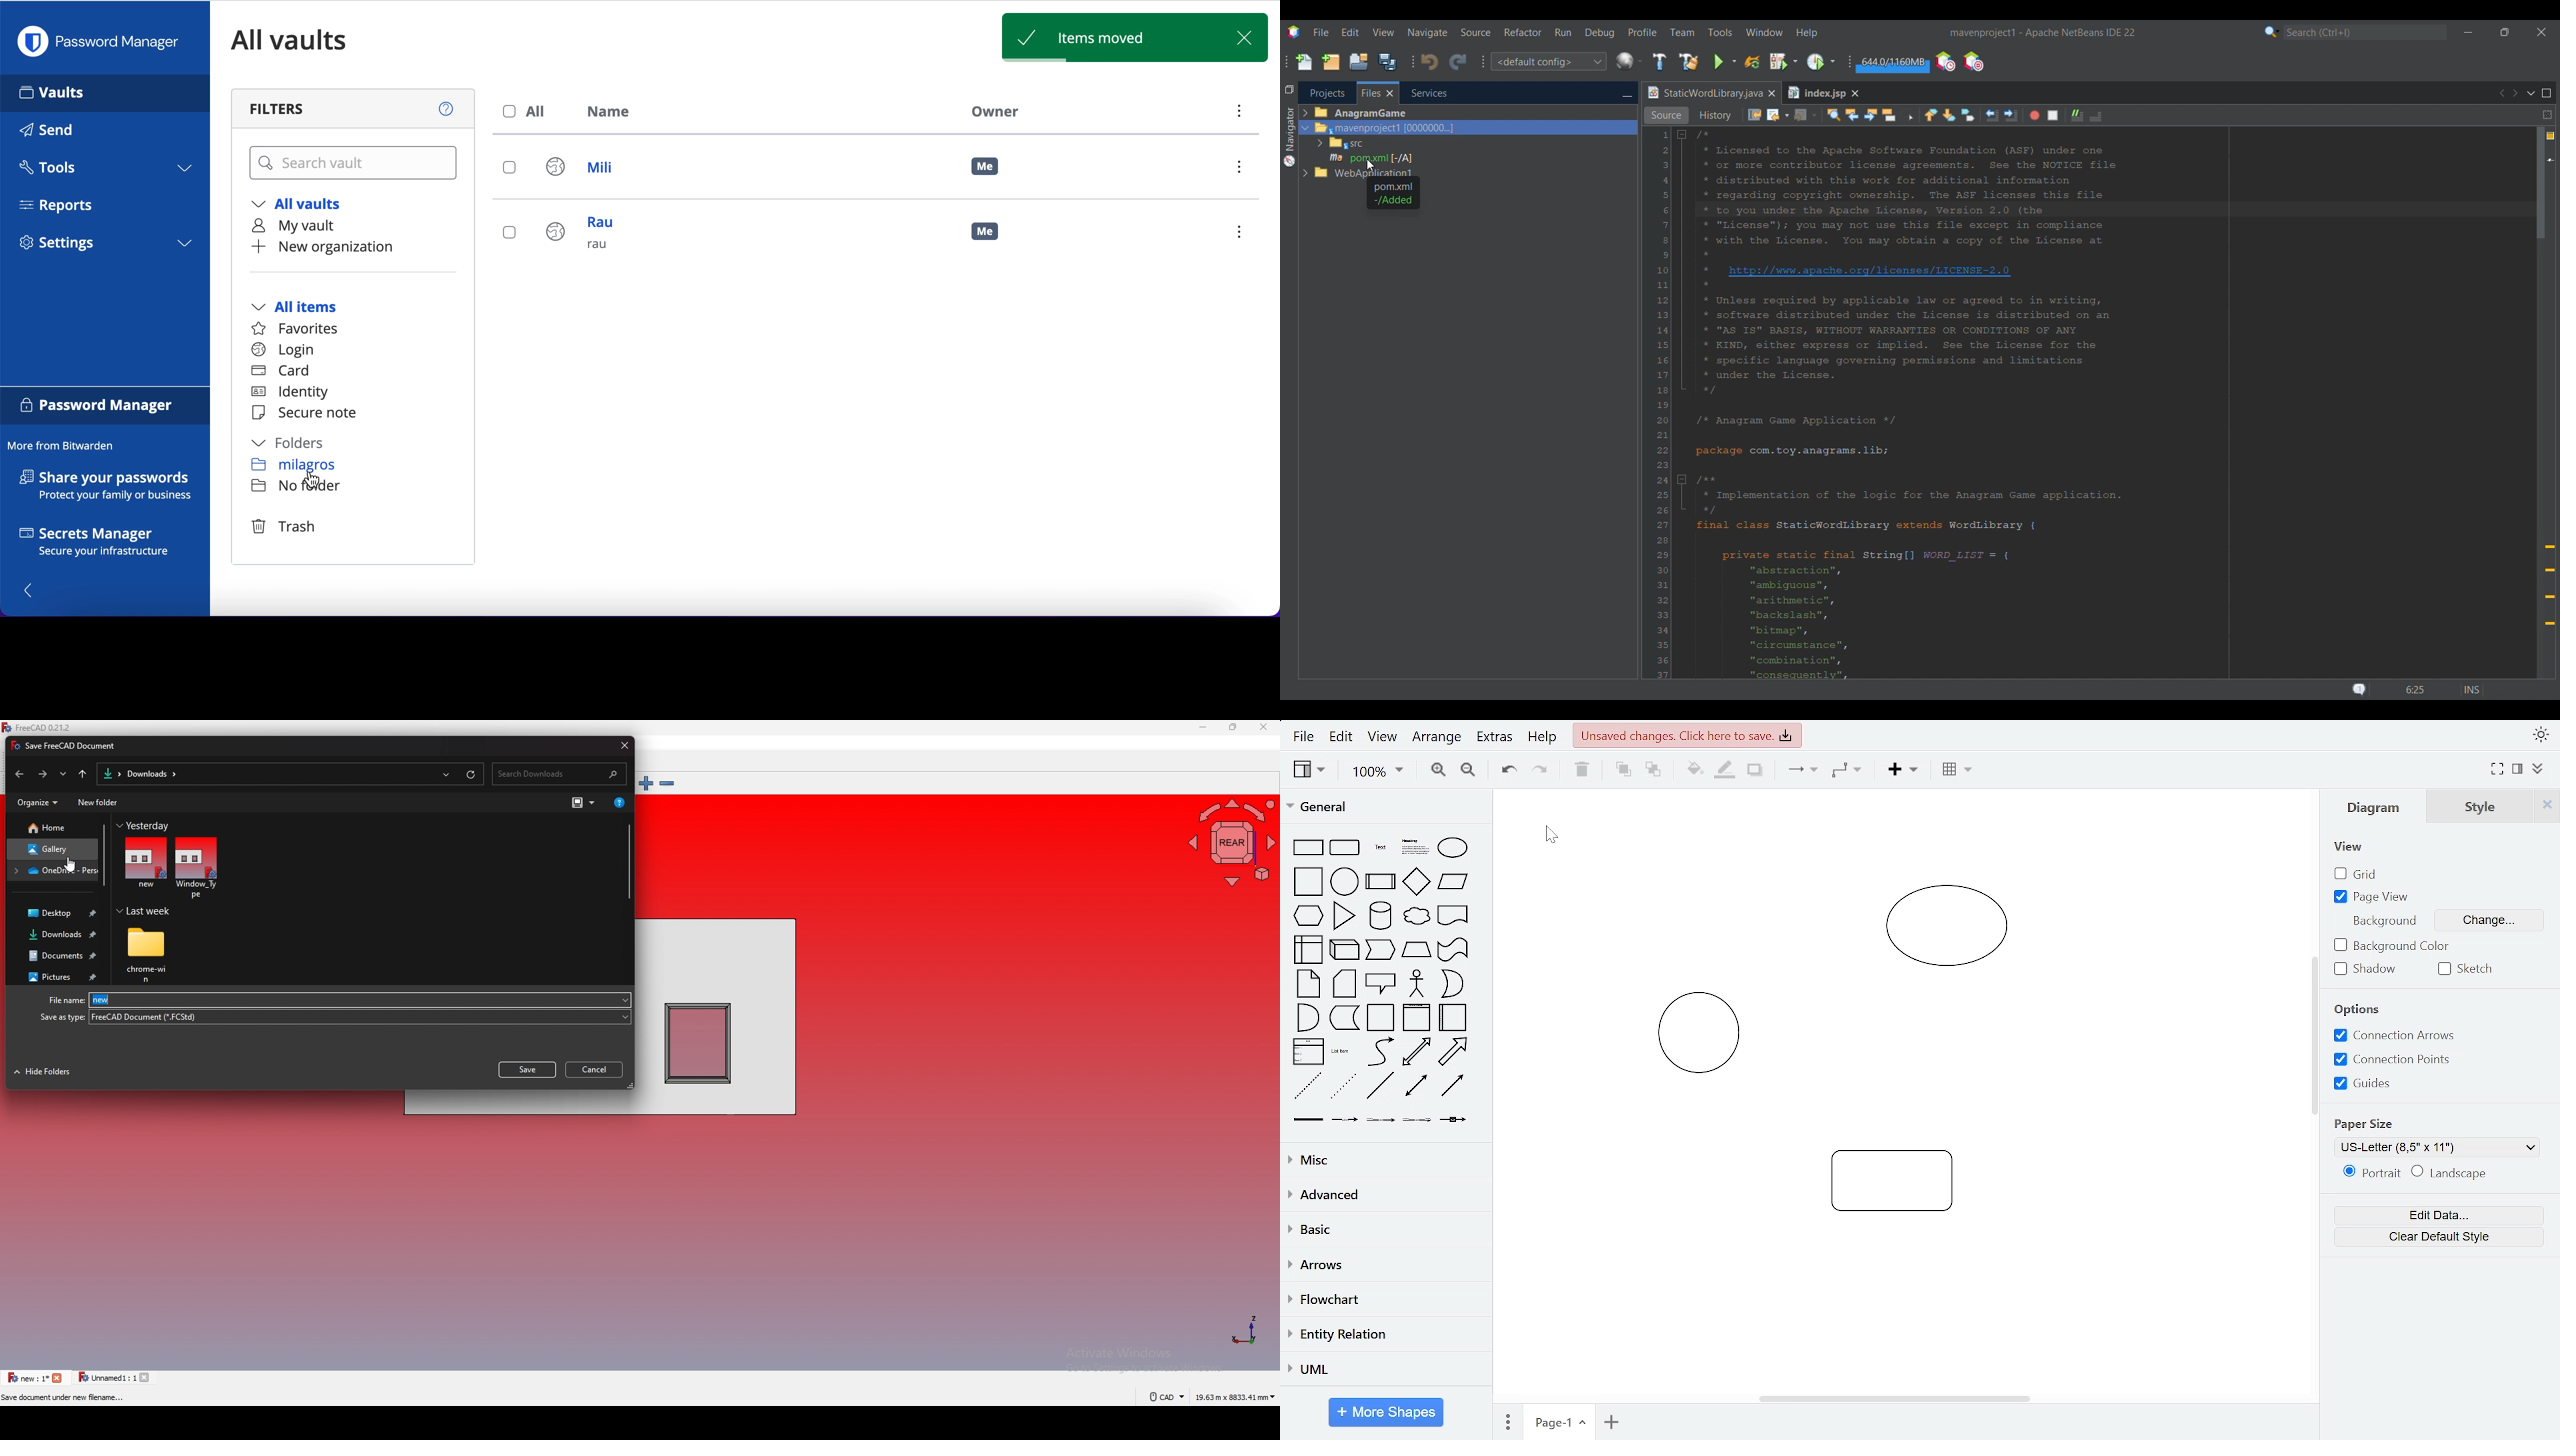  Describe the element at coordinates (1381, 1231) in the screenshot. I see `basic` at that location.